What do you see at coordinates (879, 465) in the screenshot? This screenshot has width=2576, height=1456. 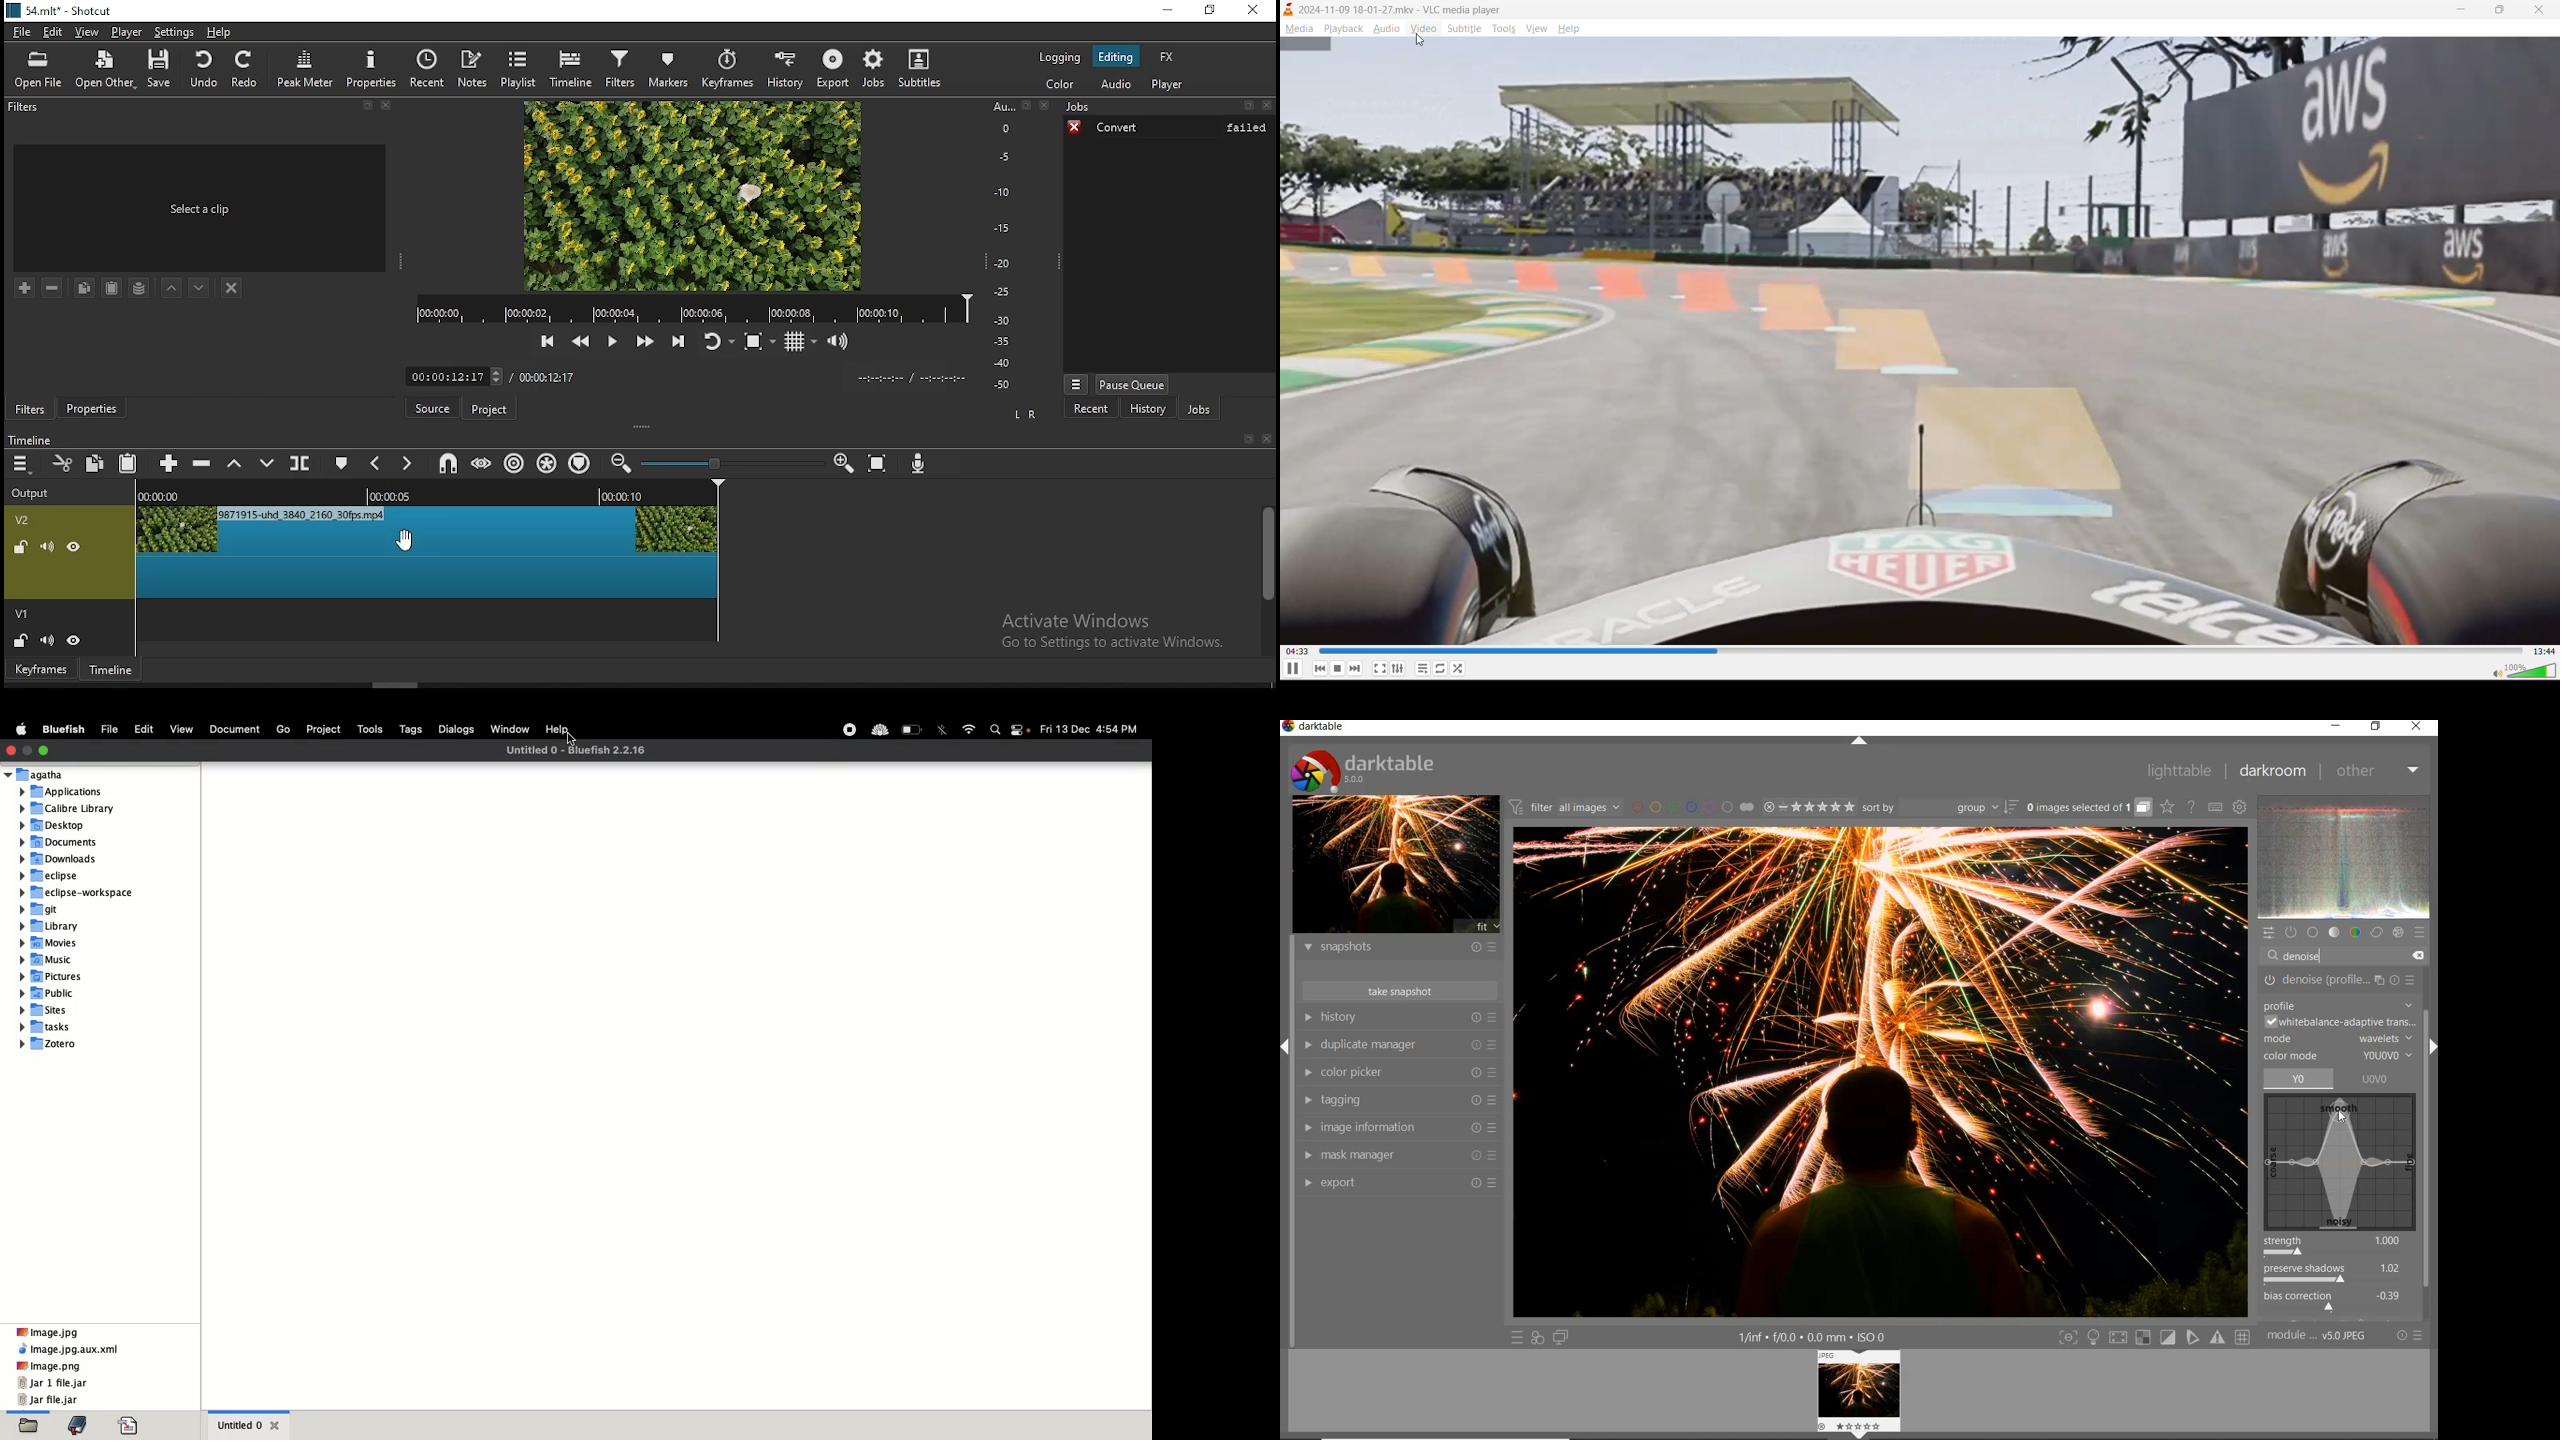 I see `zoom timeline to fit` at bounding box center [879, 465].